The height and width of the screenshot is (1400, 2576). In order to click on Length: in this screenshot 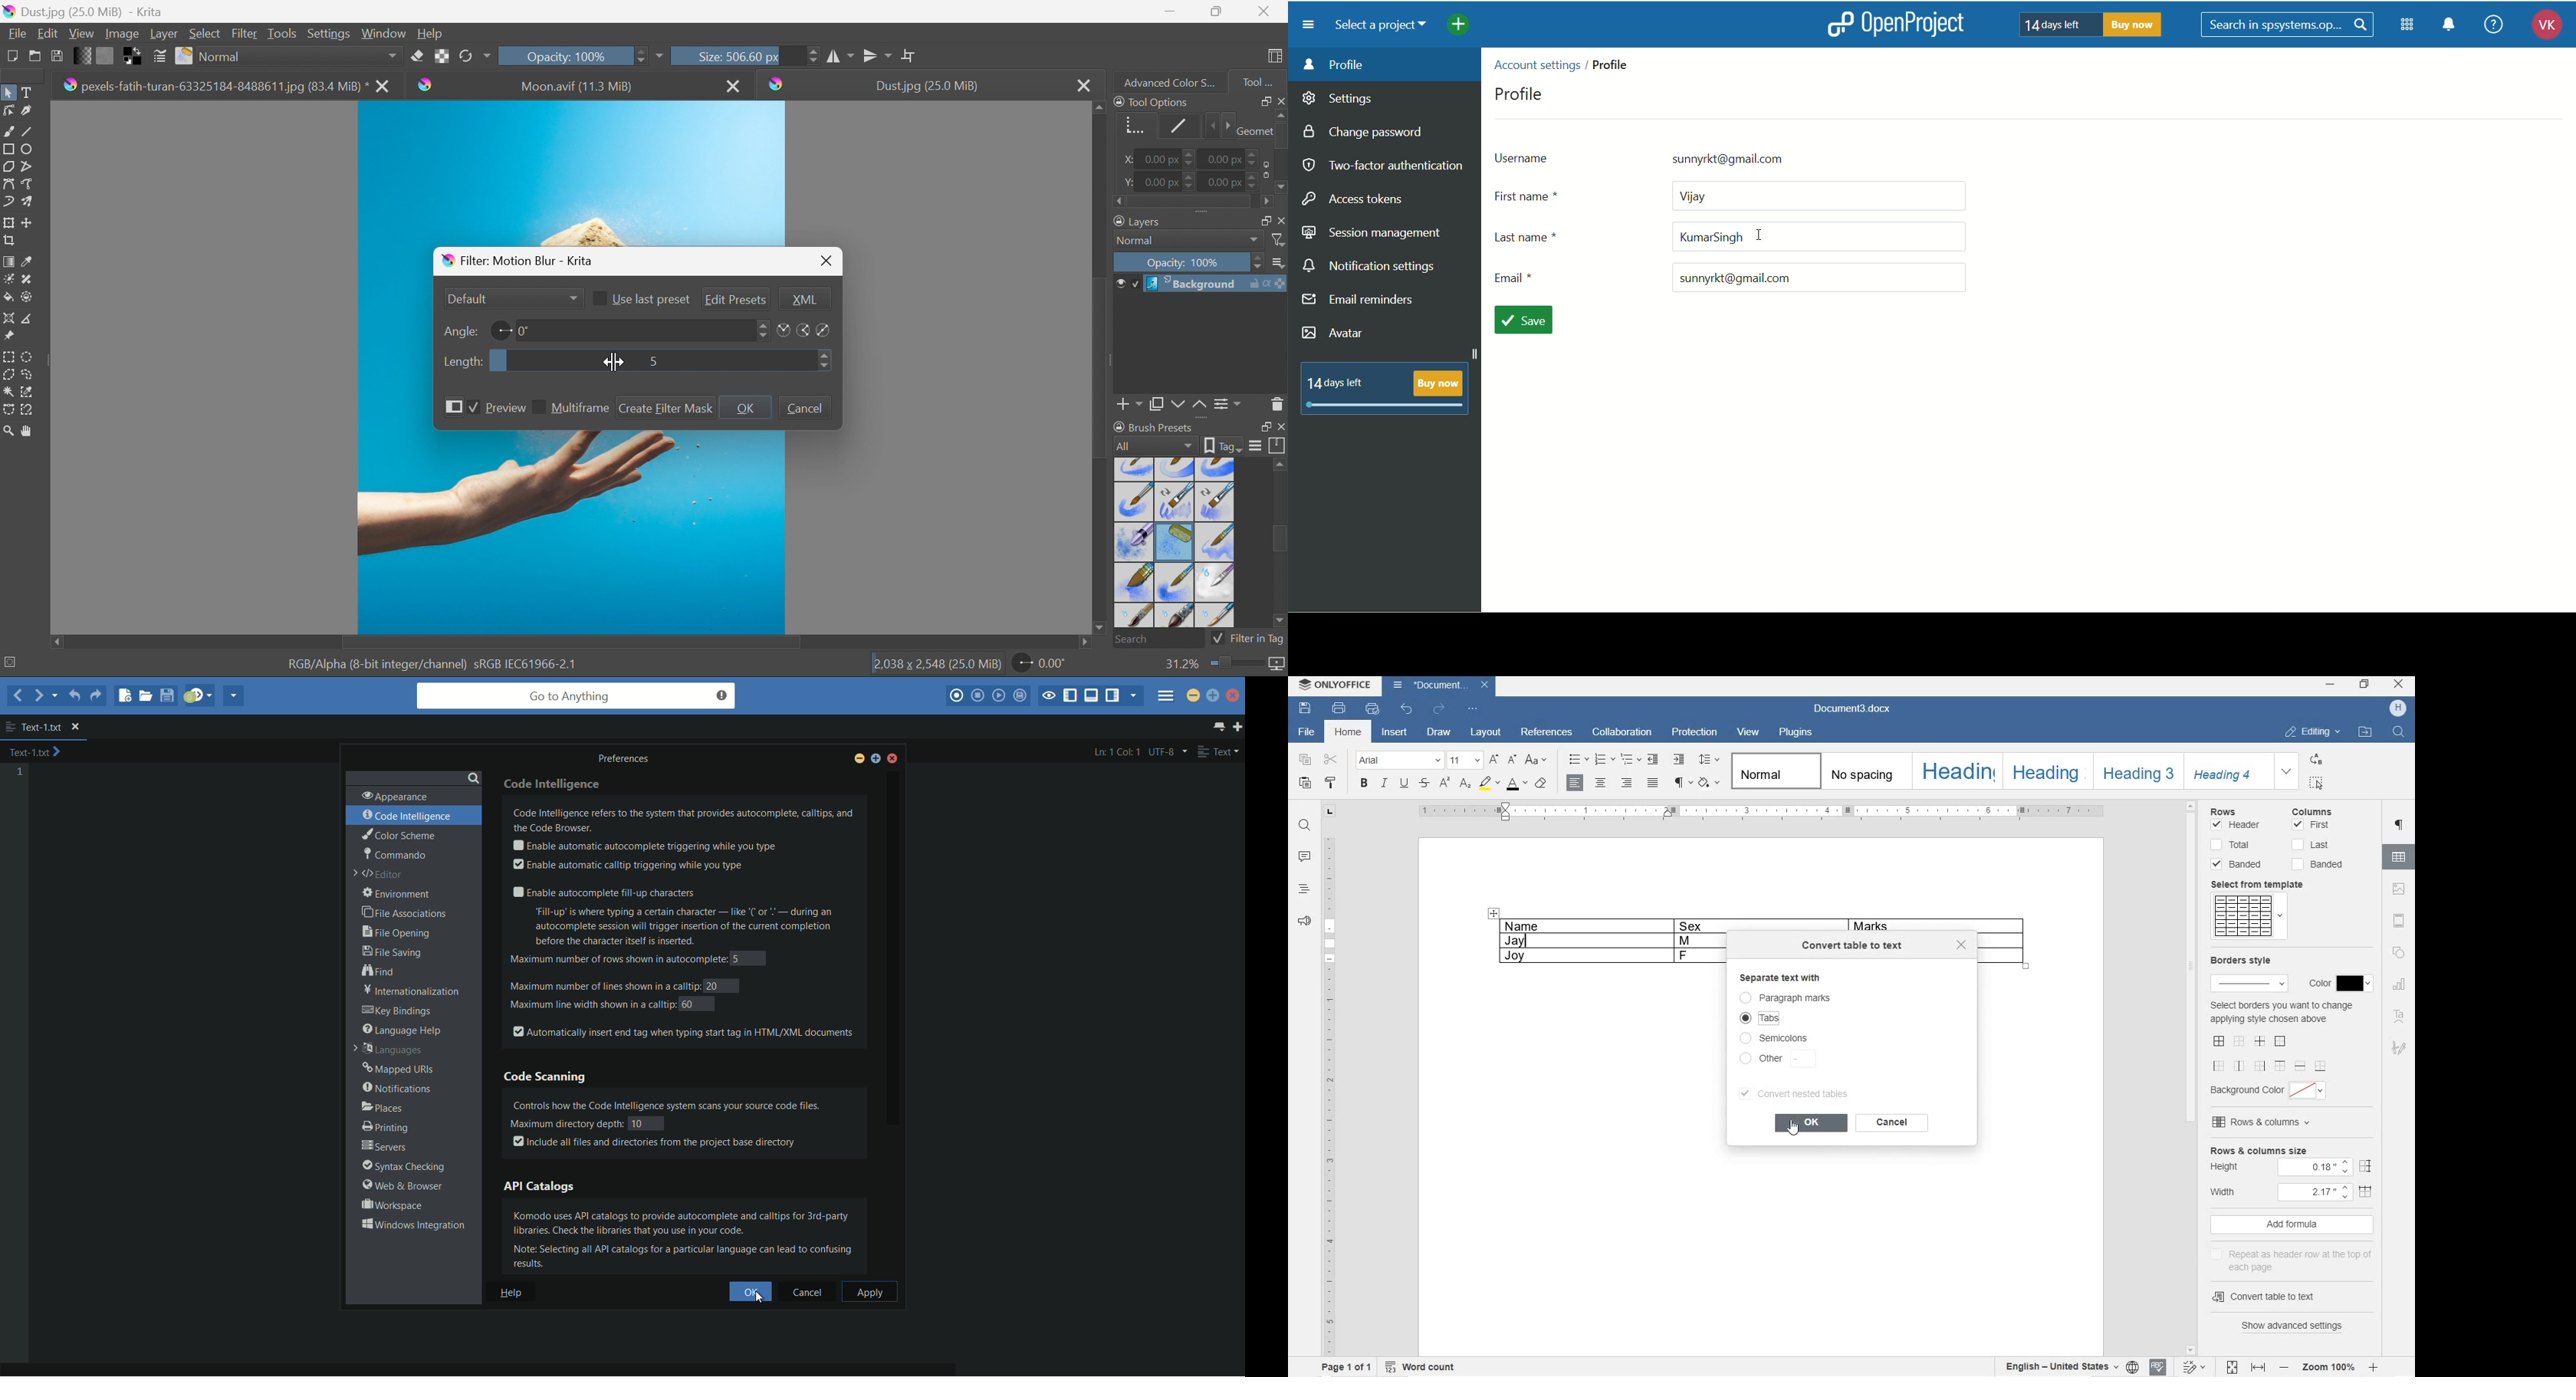, I will do `click(463, 362)`.